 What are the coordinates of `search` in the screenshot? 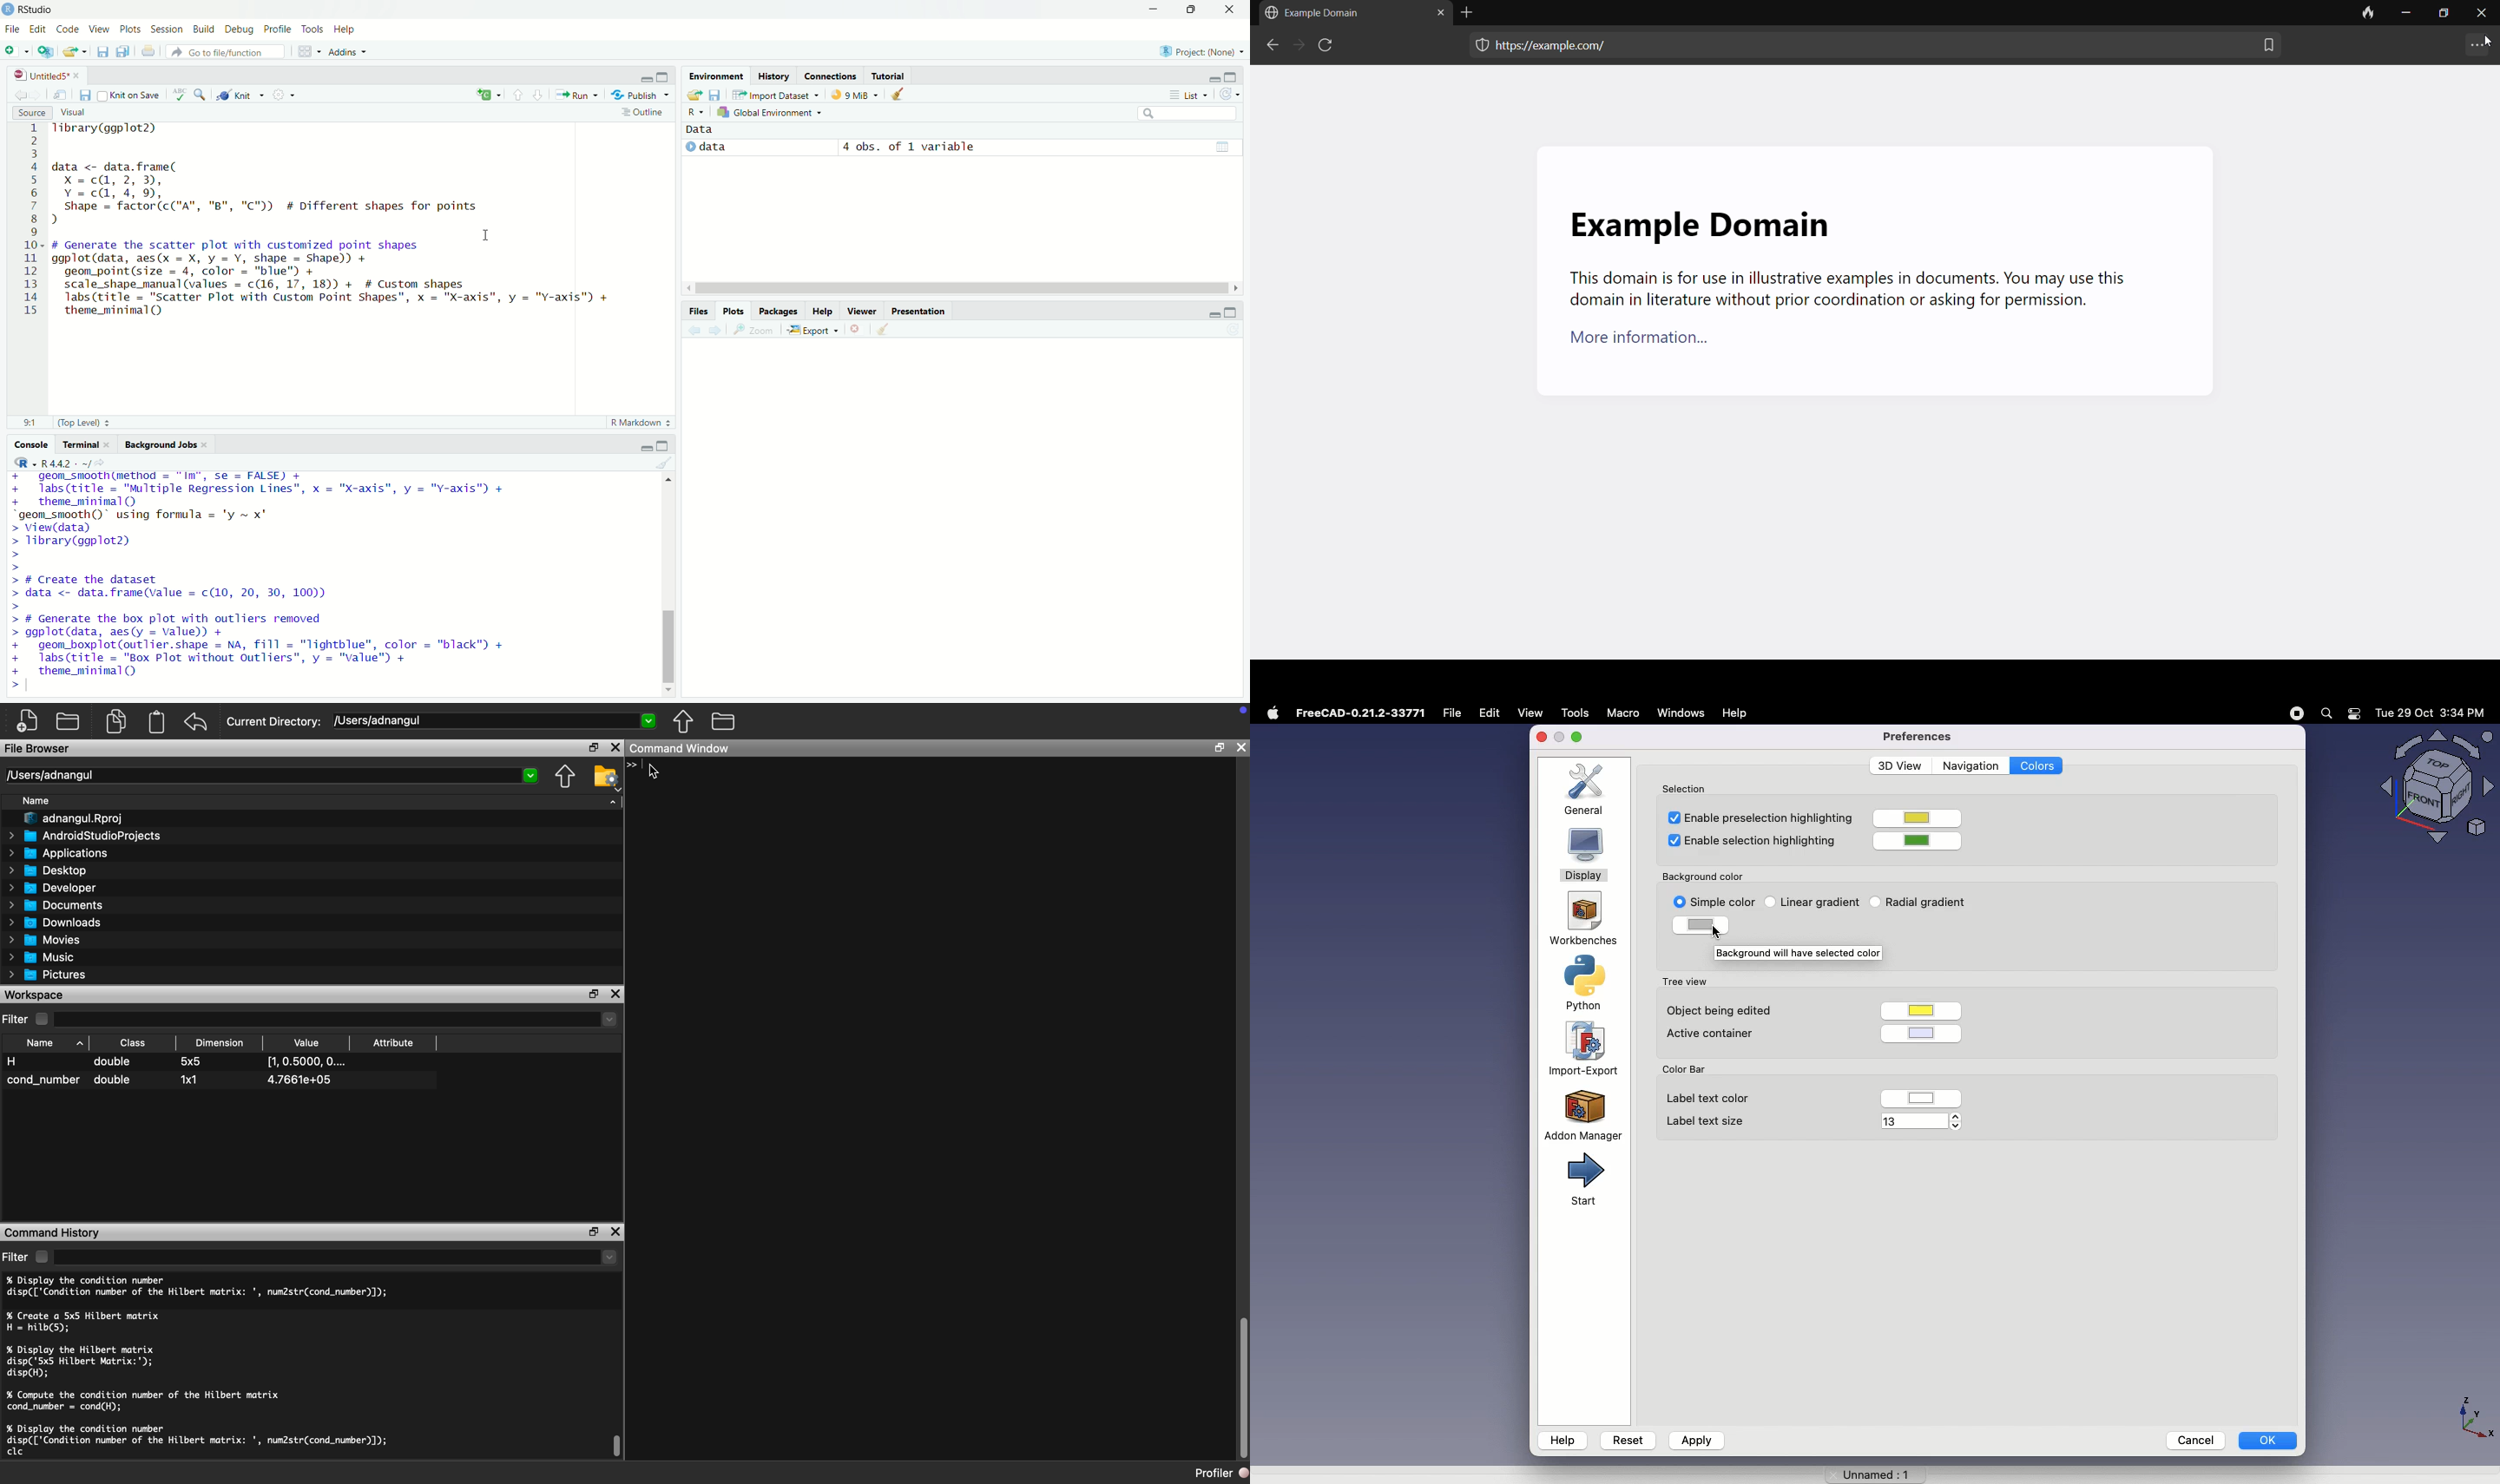 It's located at (2326, 713).